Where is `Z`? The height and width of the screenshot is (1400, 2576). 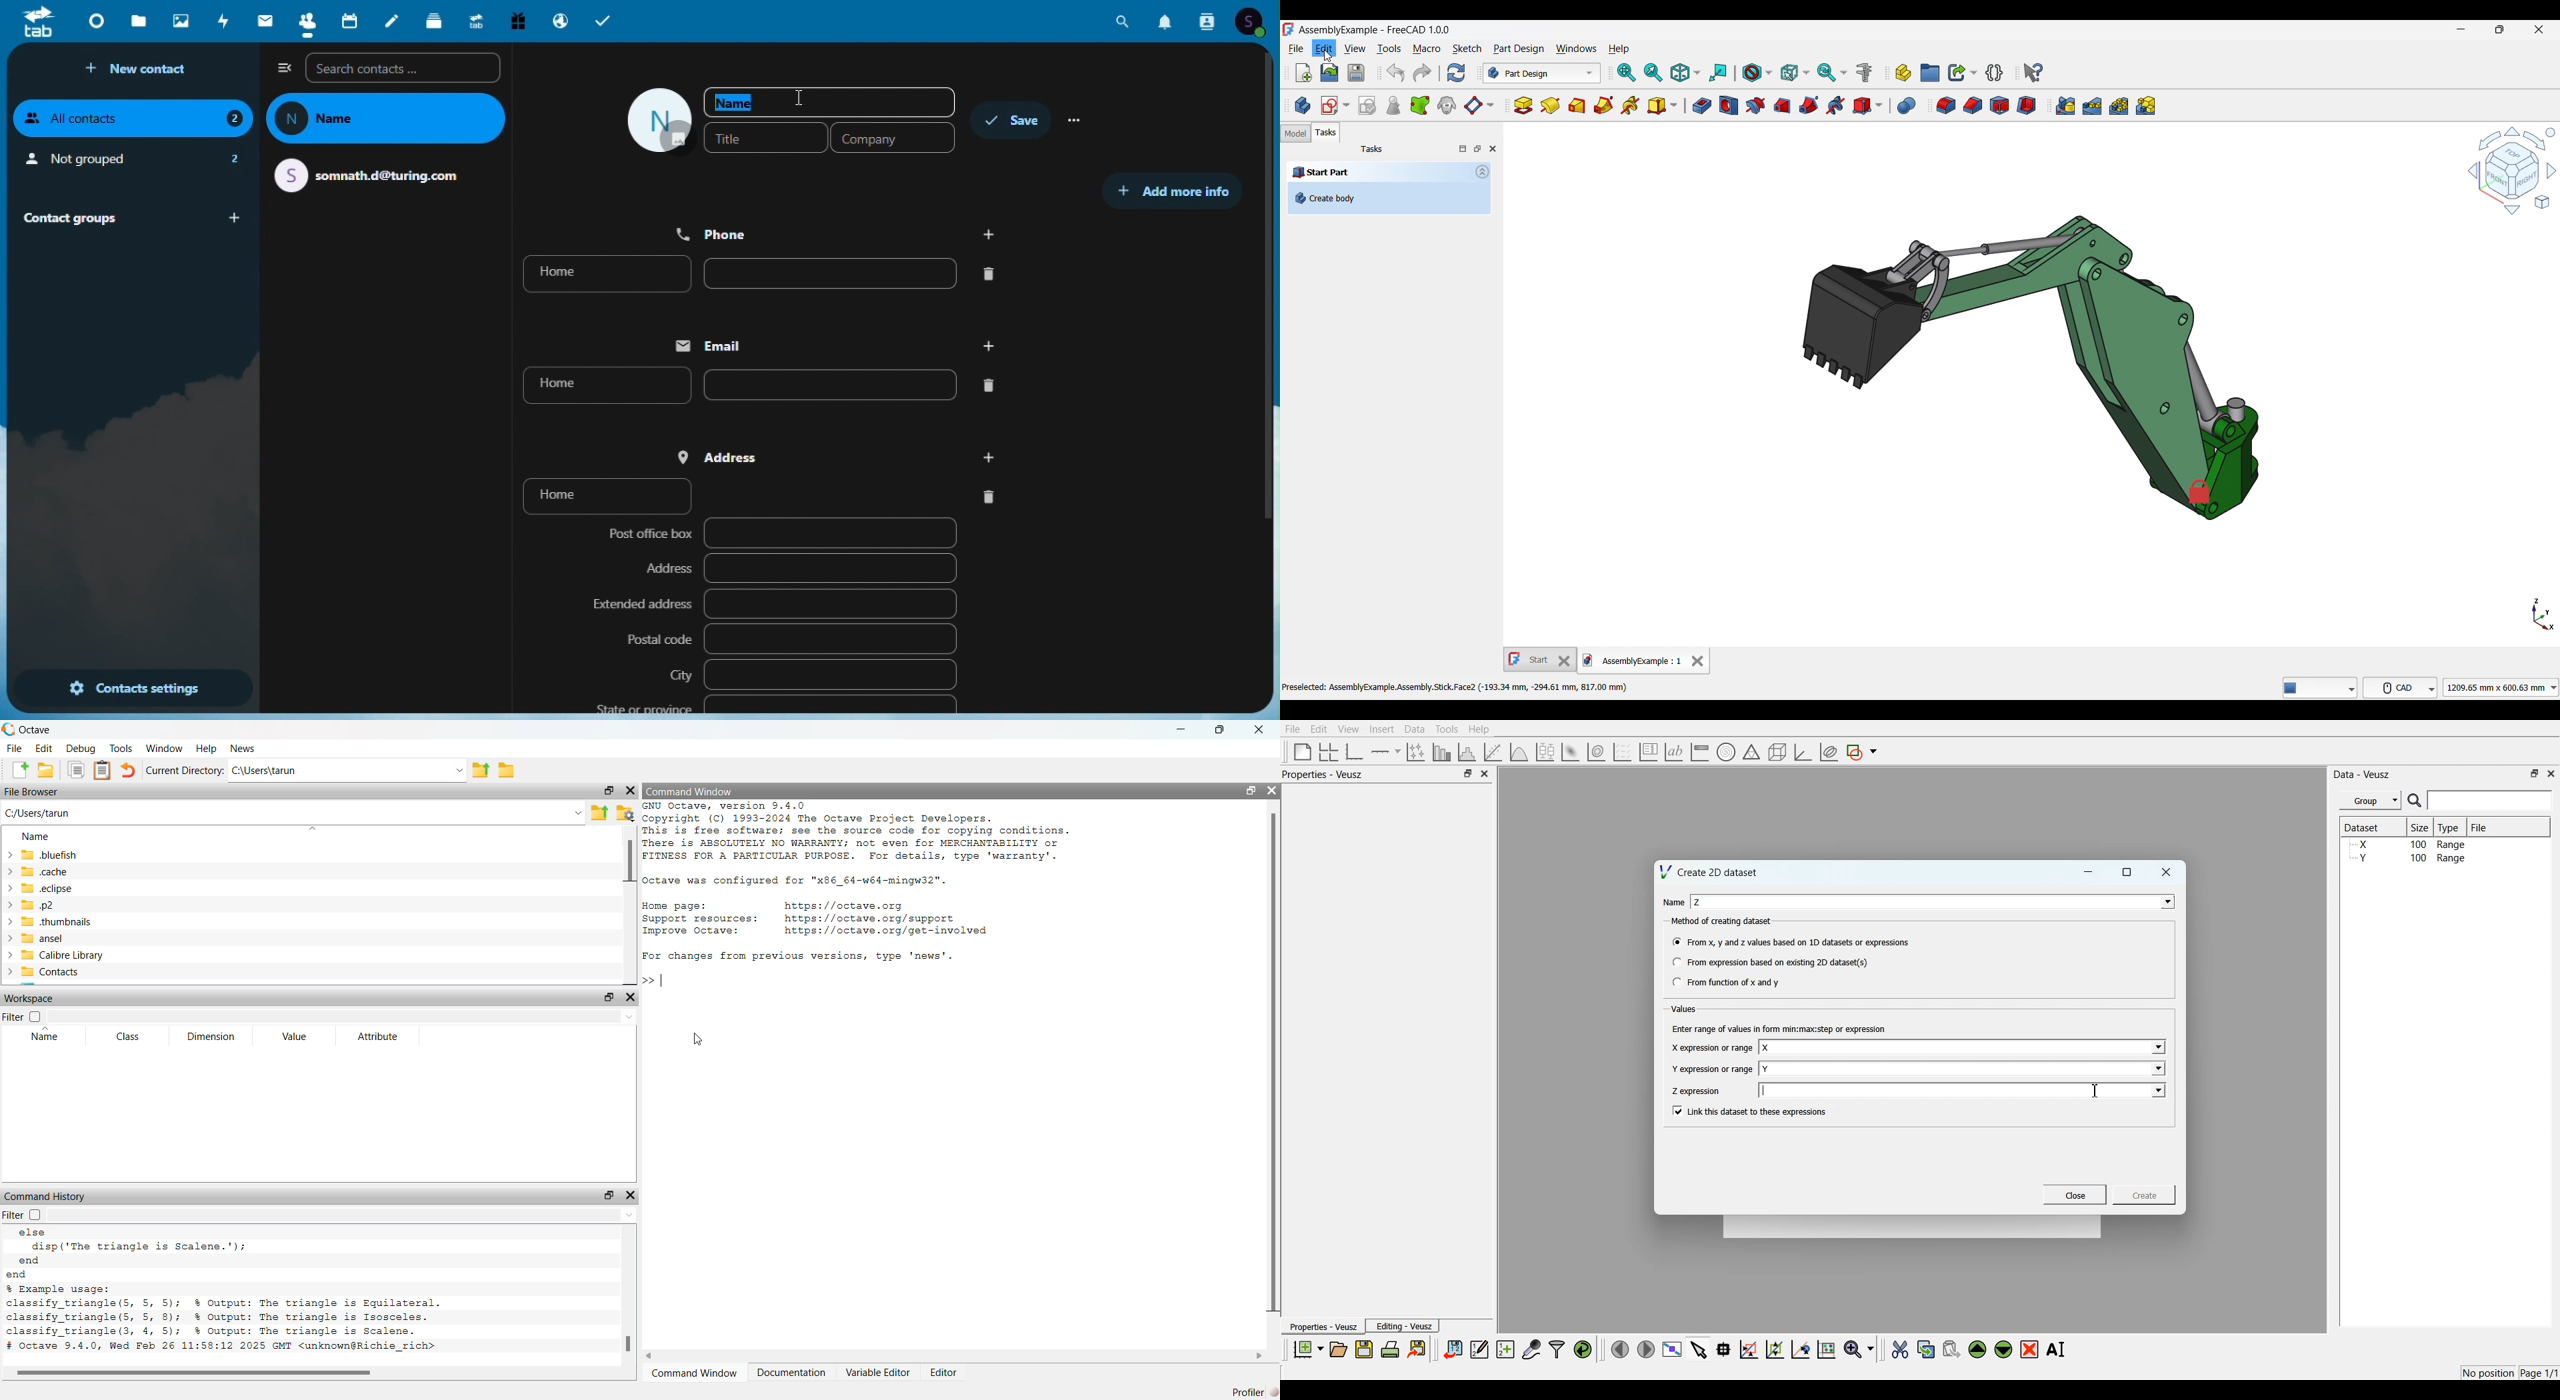
Z is located at coordinates (1698, 902).